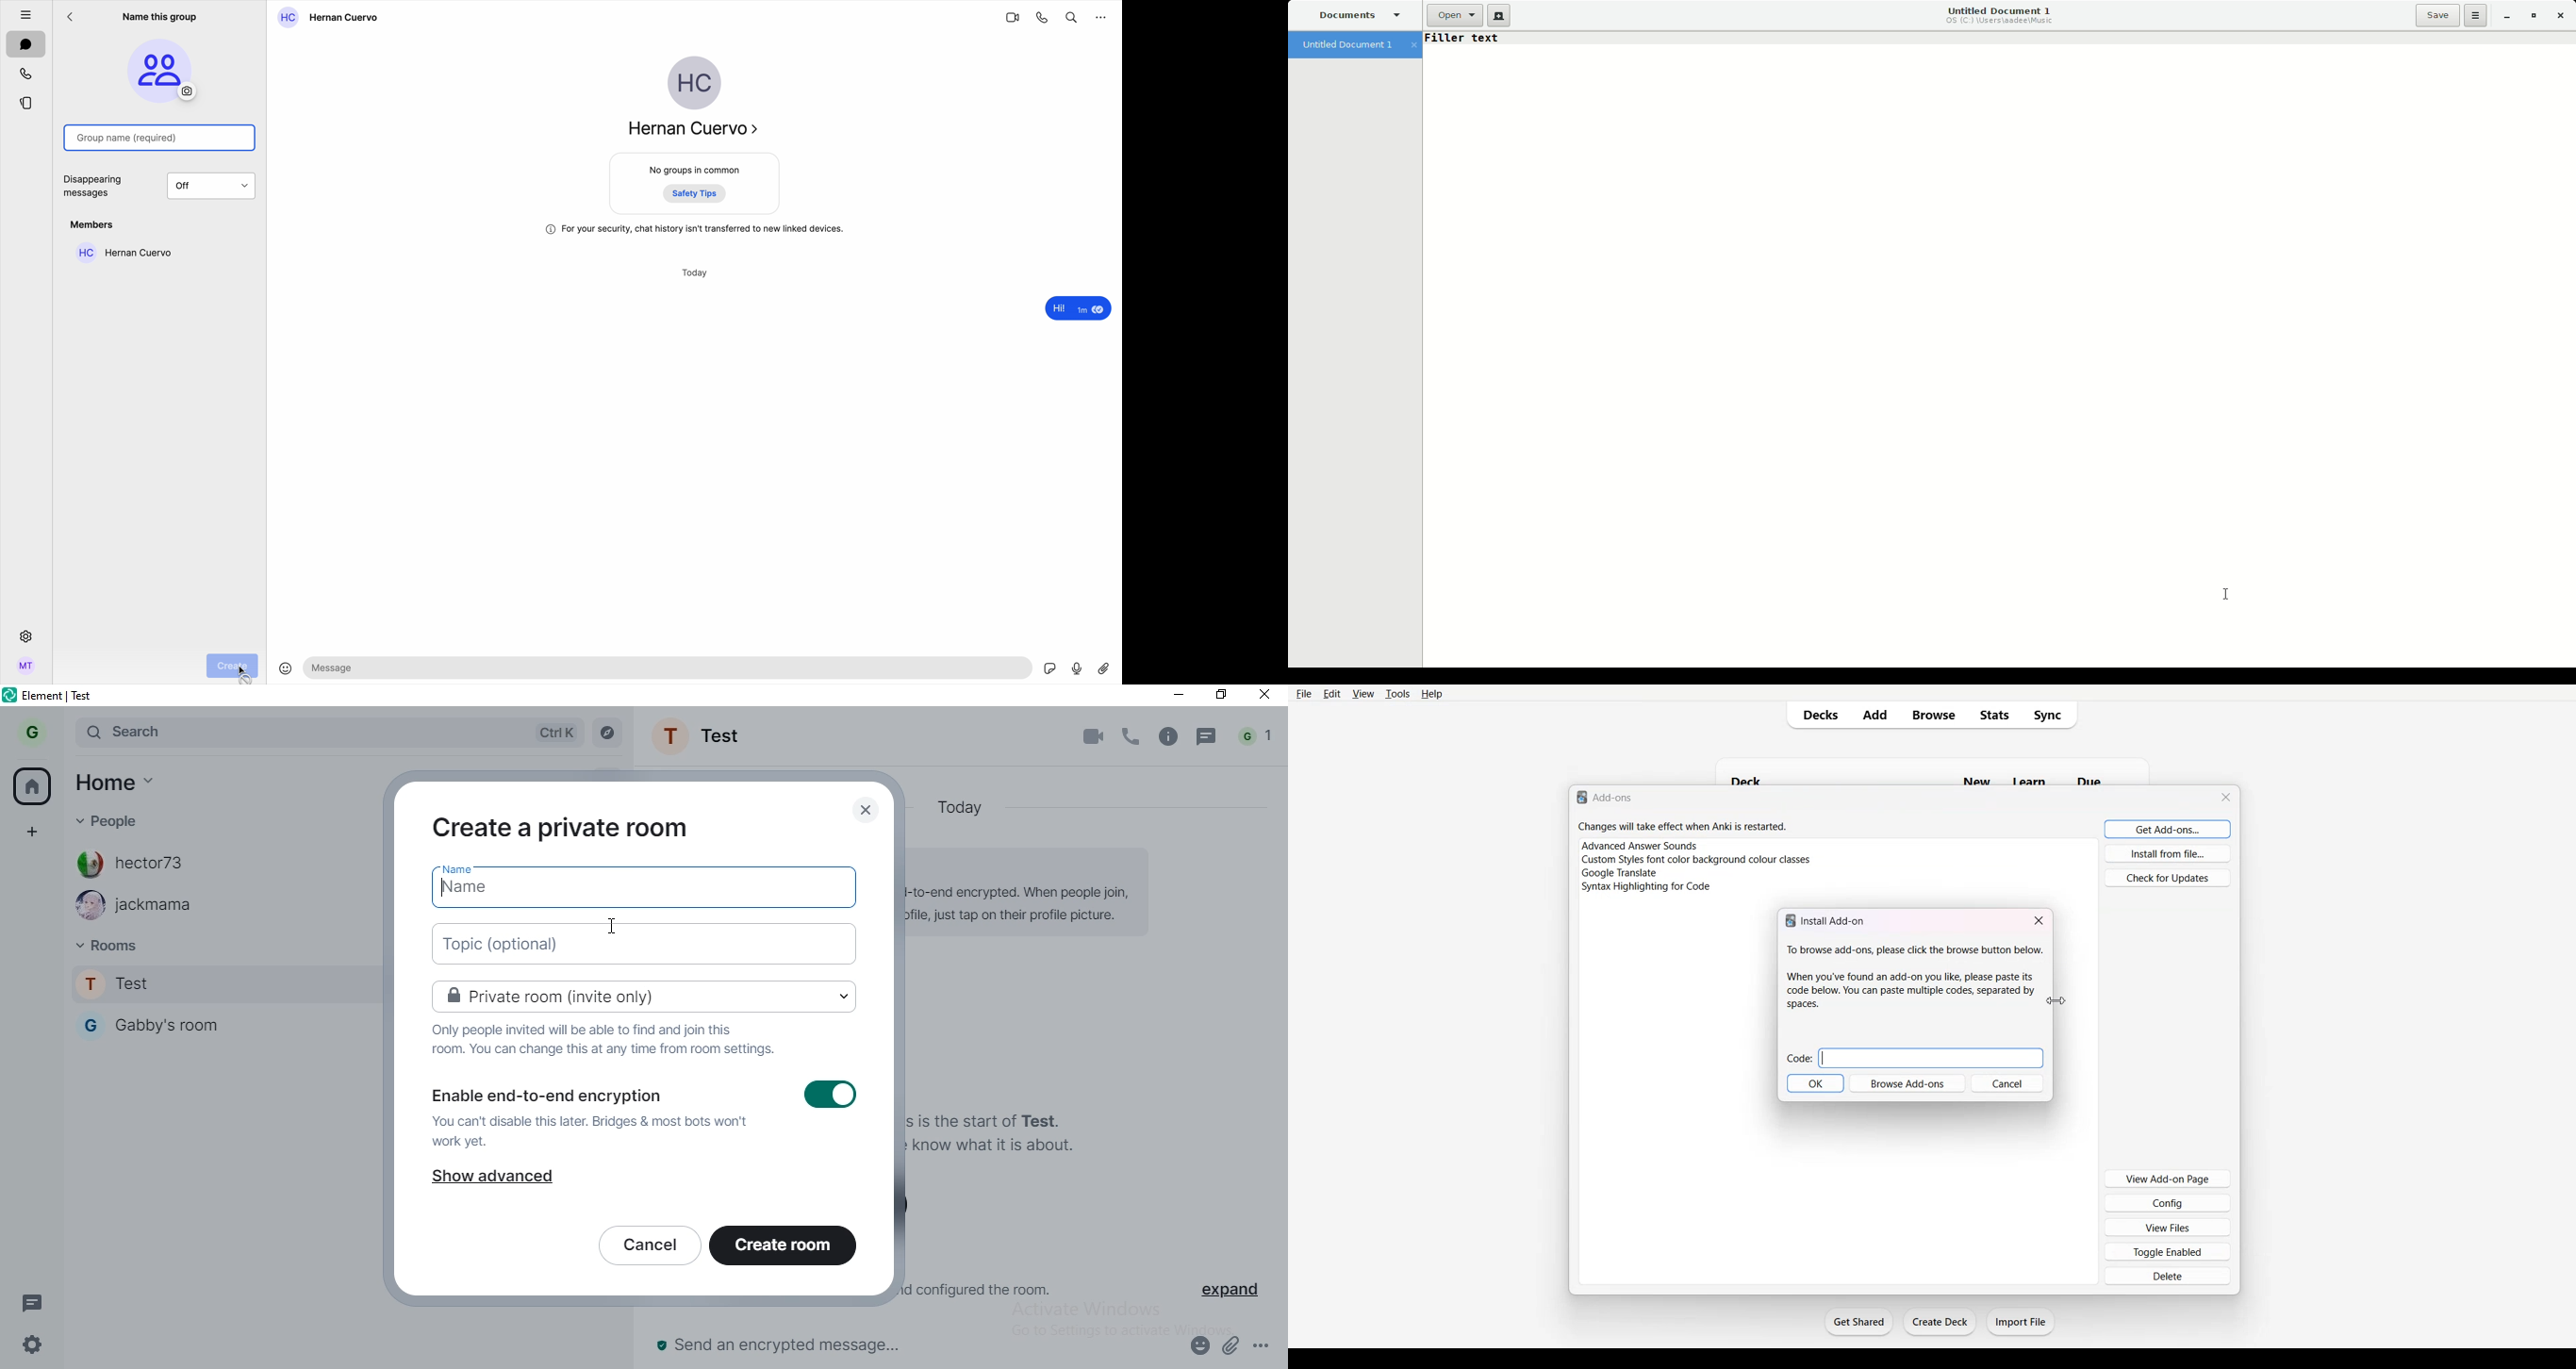 This screenshot has width=2576, height=1372. What do you see at coordinates (1682, 826) in the screenshot?
I see `changes will take effect when Anki is restarted.` at bounding box center [1682, 826].